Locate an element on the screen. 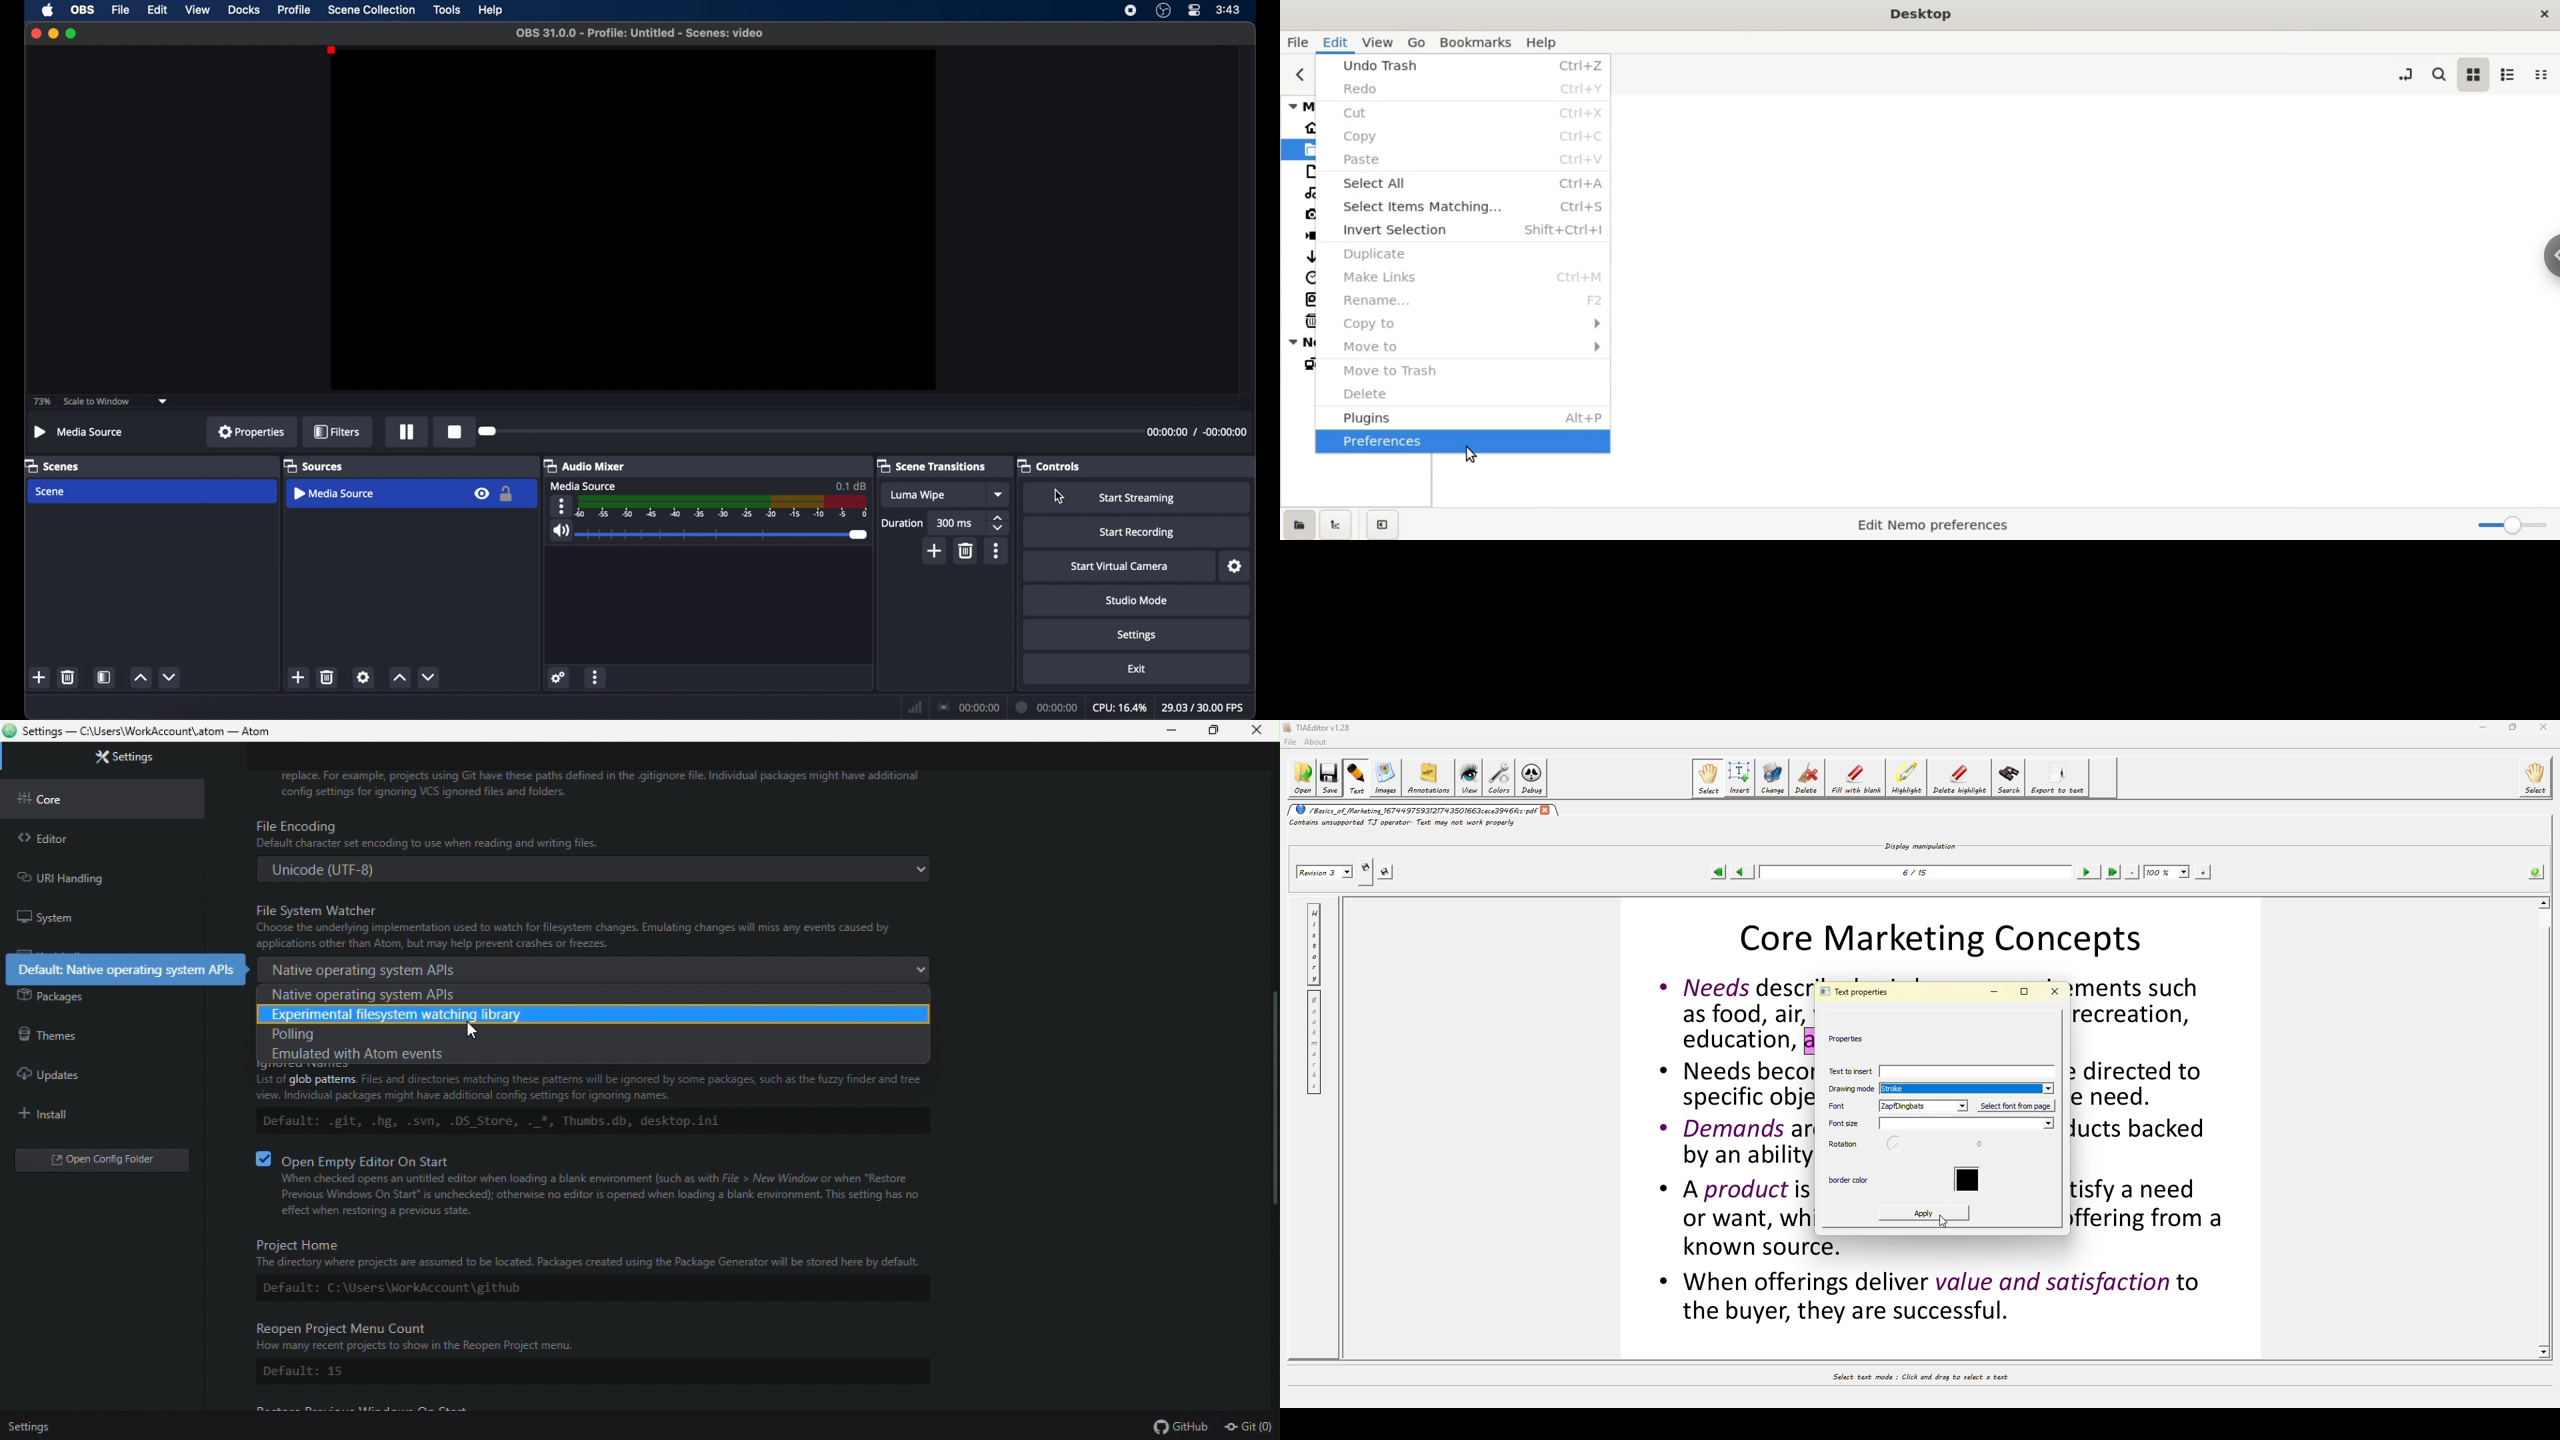  Chrome options is located at coordinates (2551, 255).